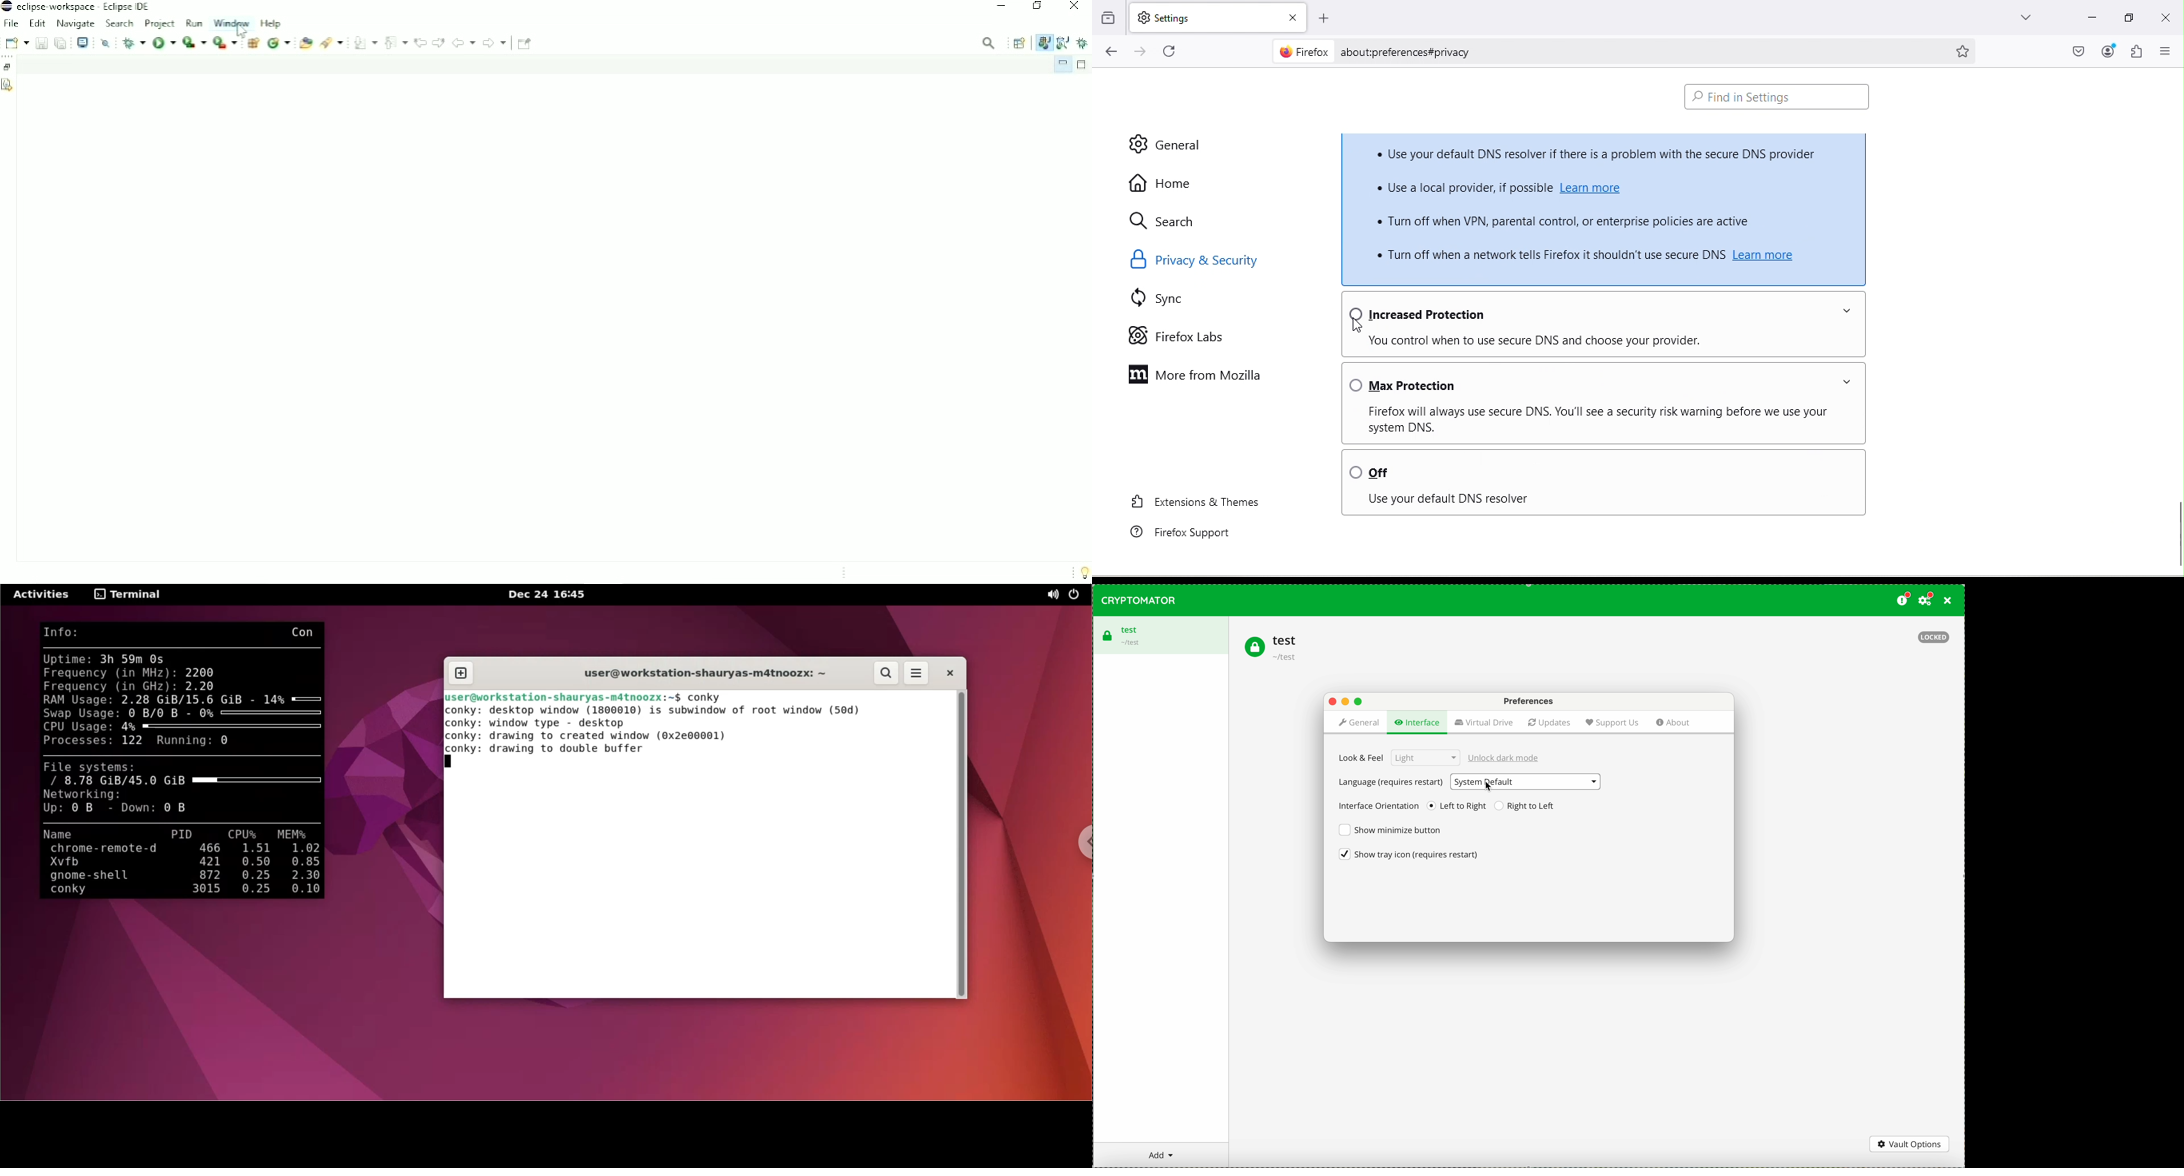 The height and width of the screenshot is (1176, 2184). Describe the element at coordinates (242, 33) in the screenshot. I see `Cursor` at that location.